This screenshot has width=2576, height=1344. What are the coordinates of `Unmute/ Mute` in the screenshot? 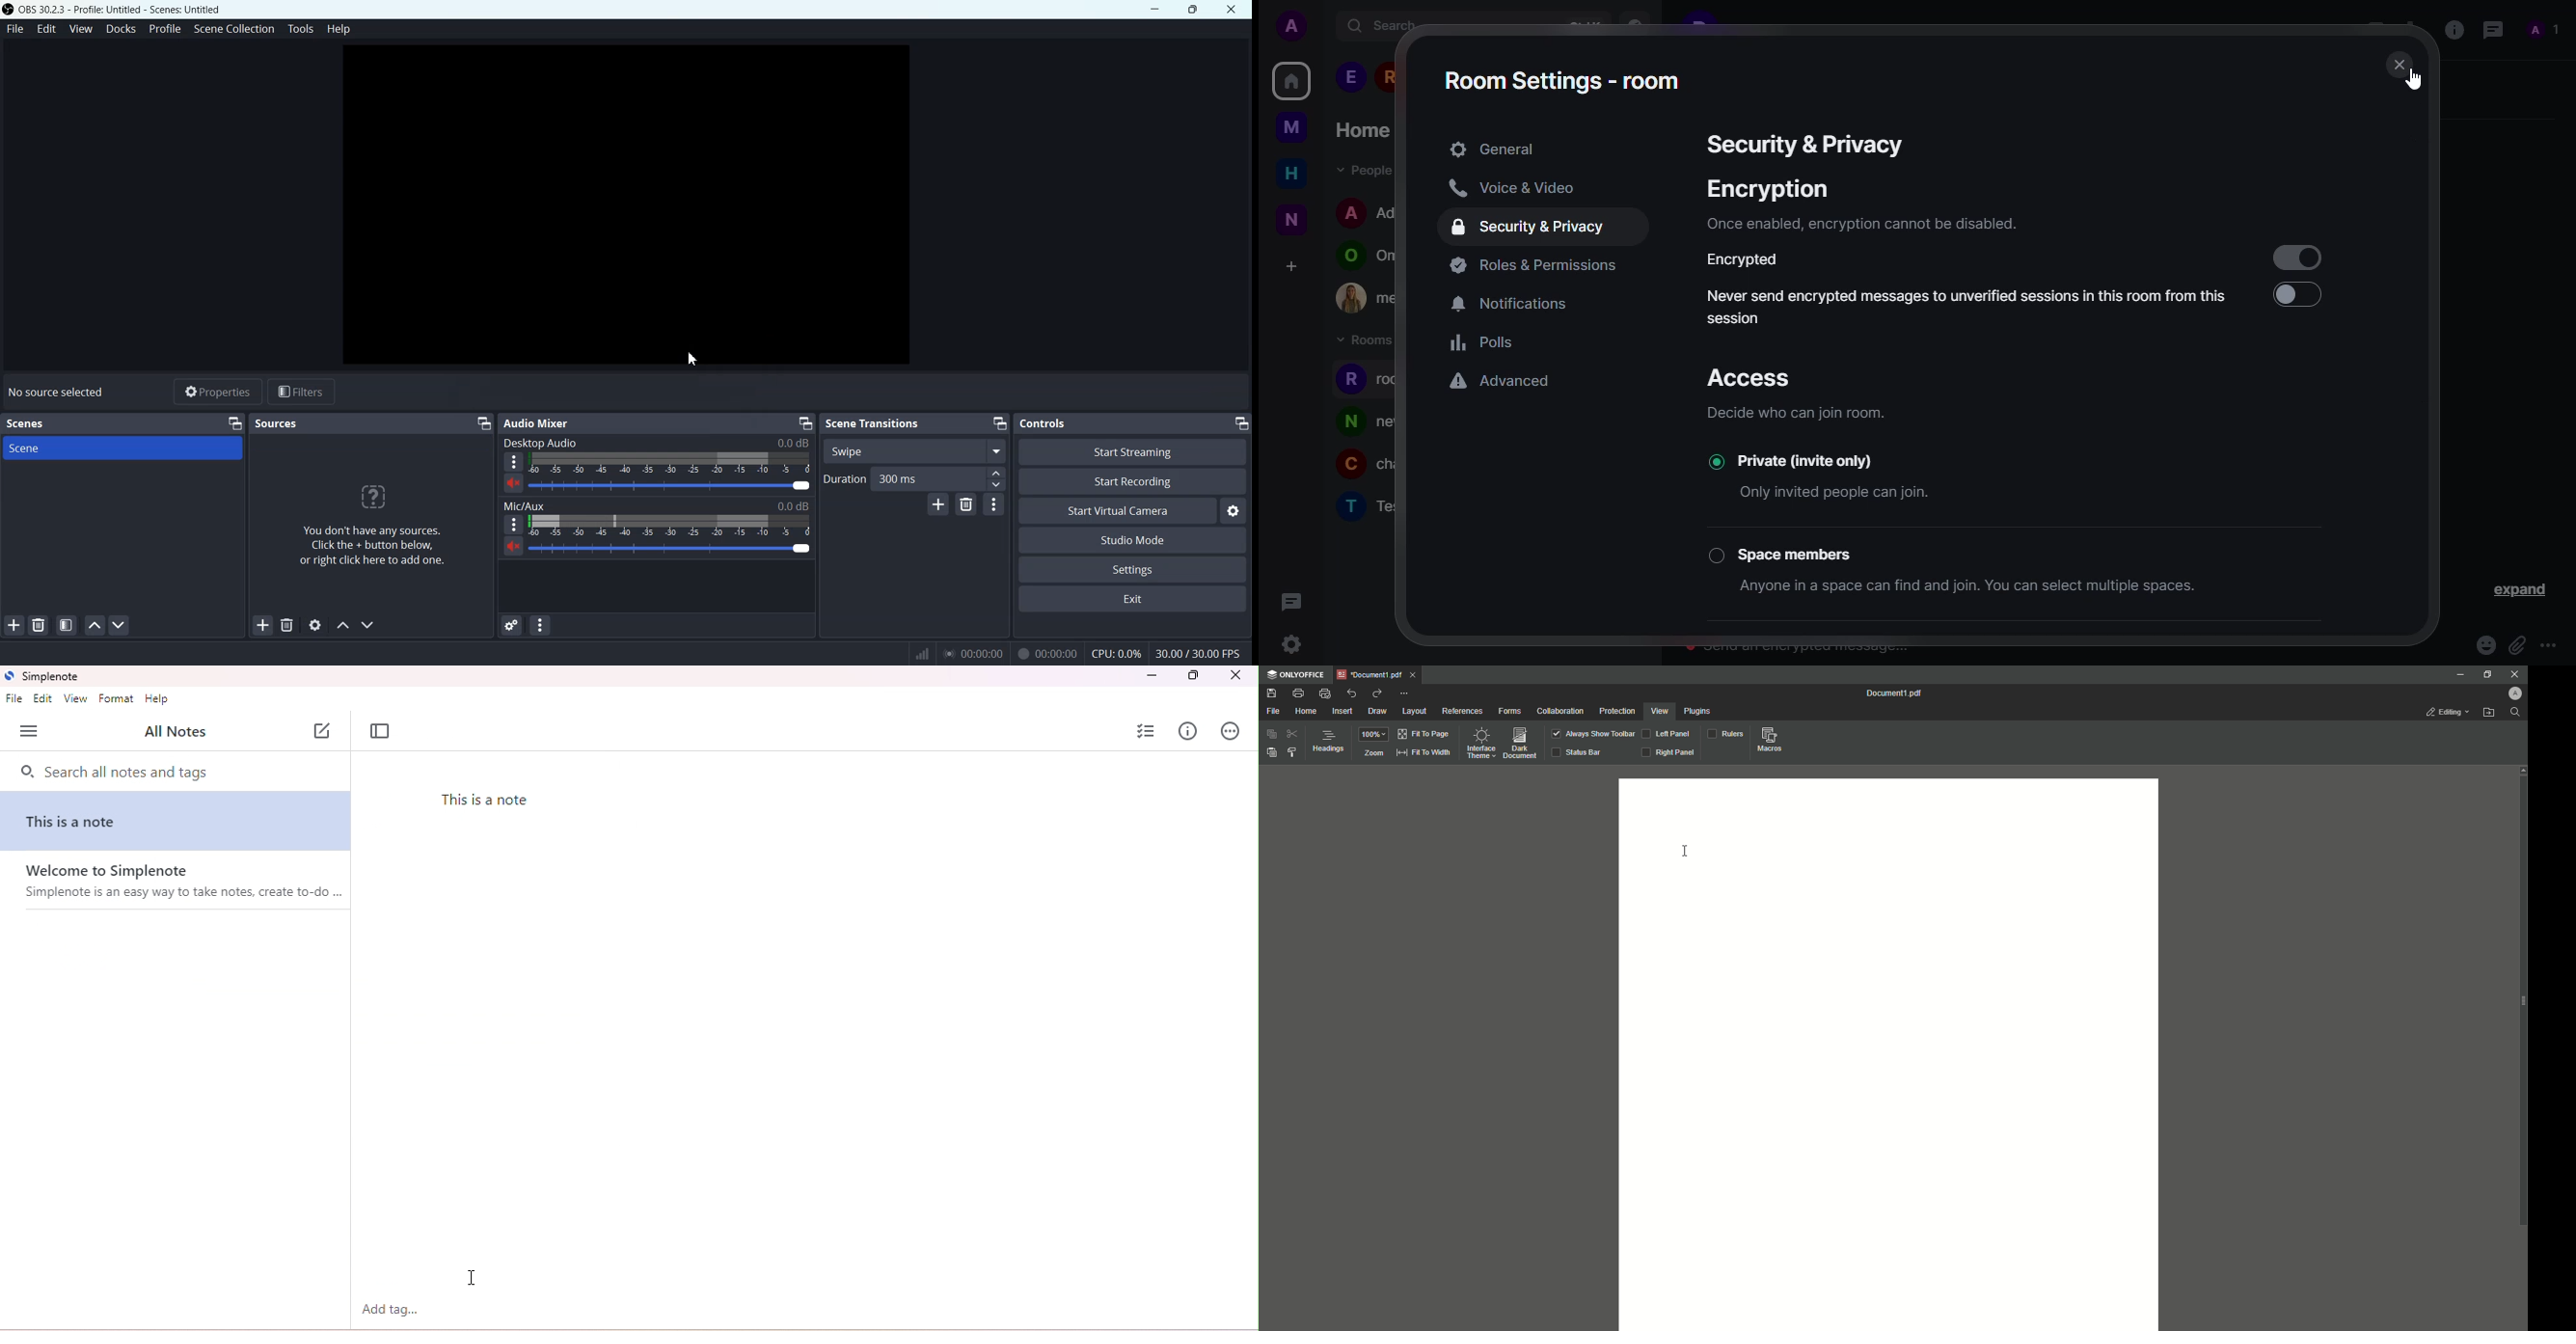 It's located at (514, 483).